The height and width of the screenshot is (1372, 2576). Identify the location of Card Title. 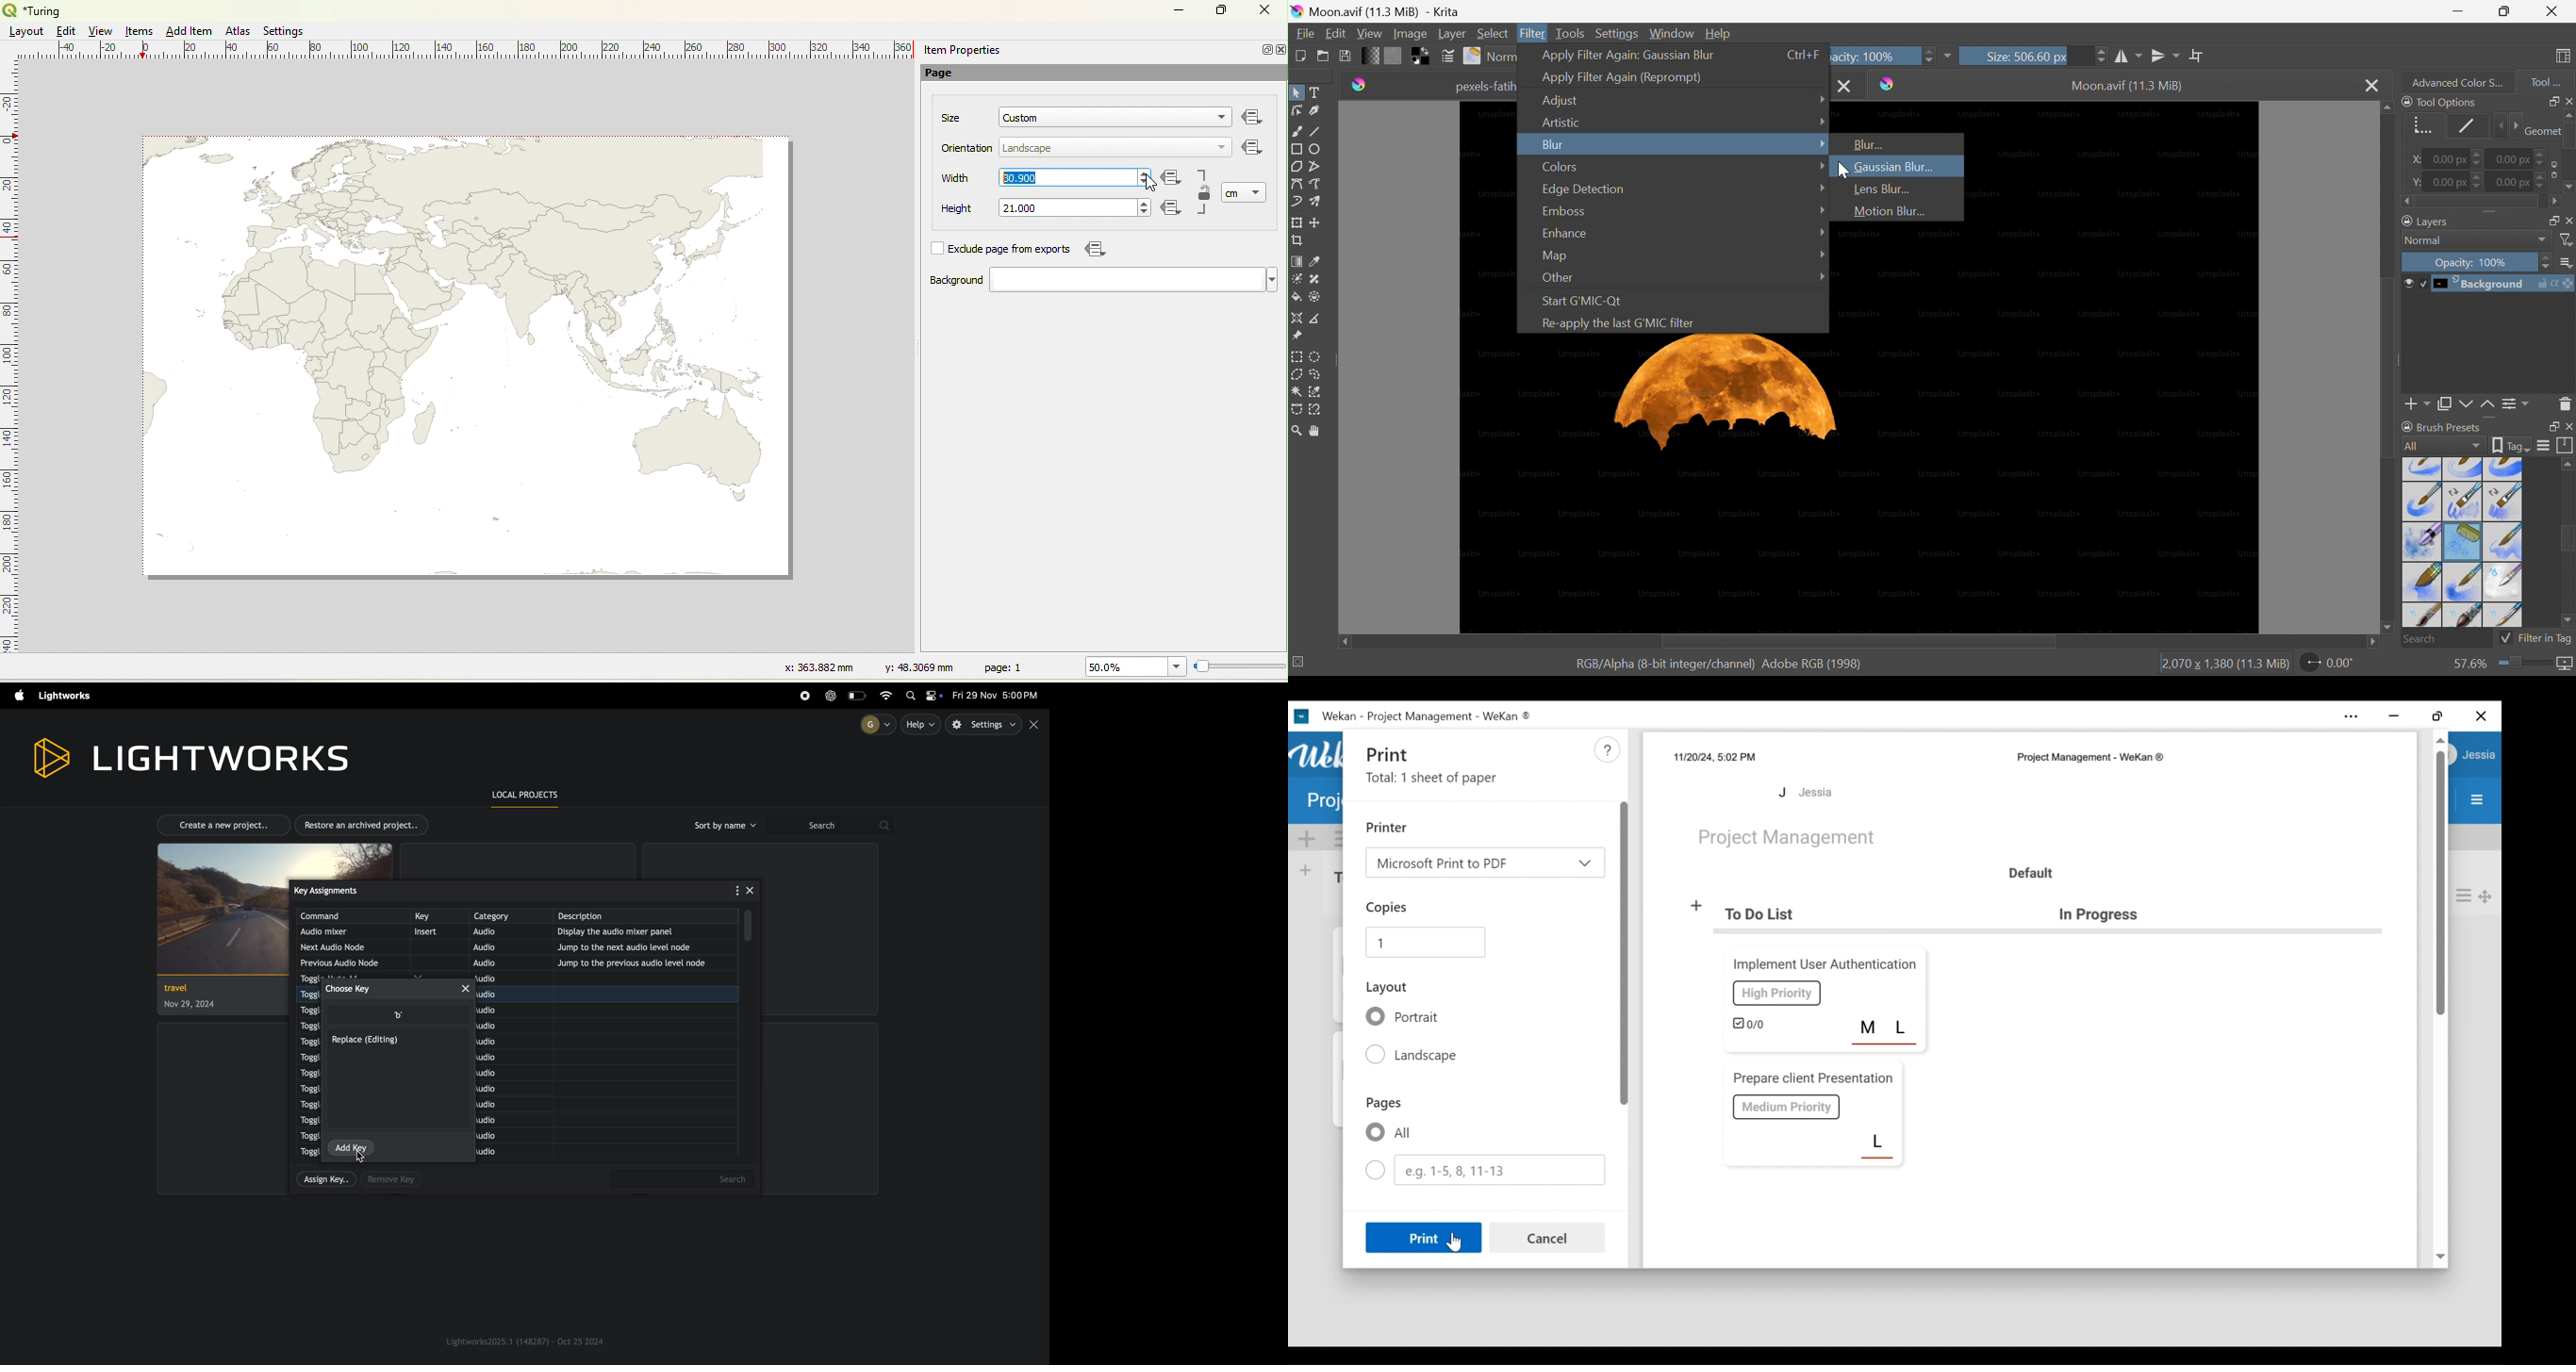
(1822, 964).